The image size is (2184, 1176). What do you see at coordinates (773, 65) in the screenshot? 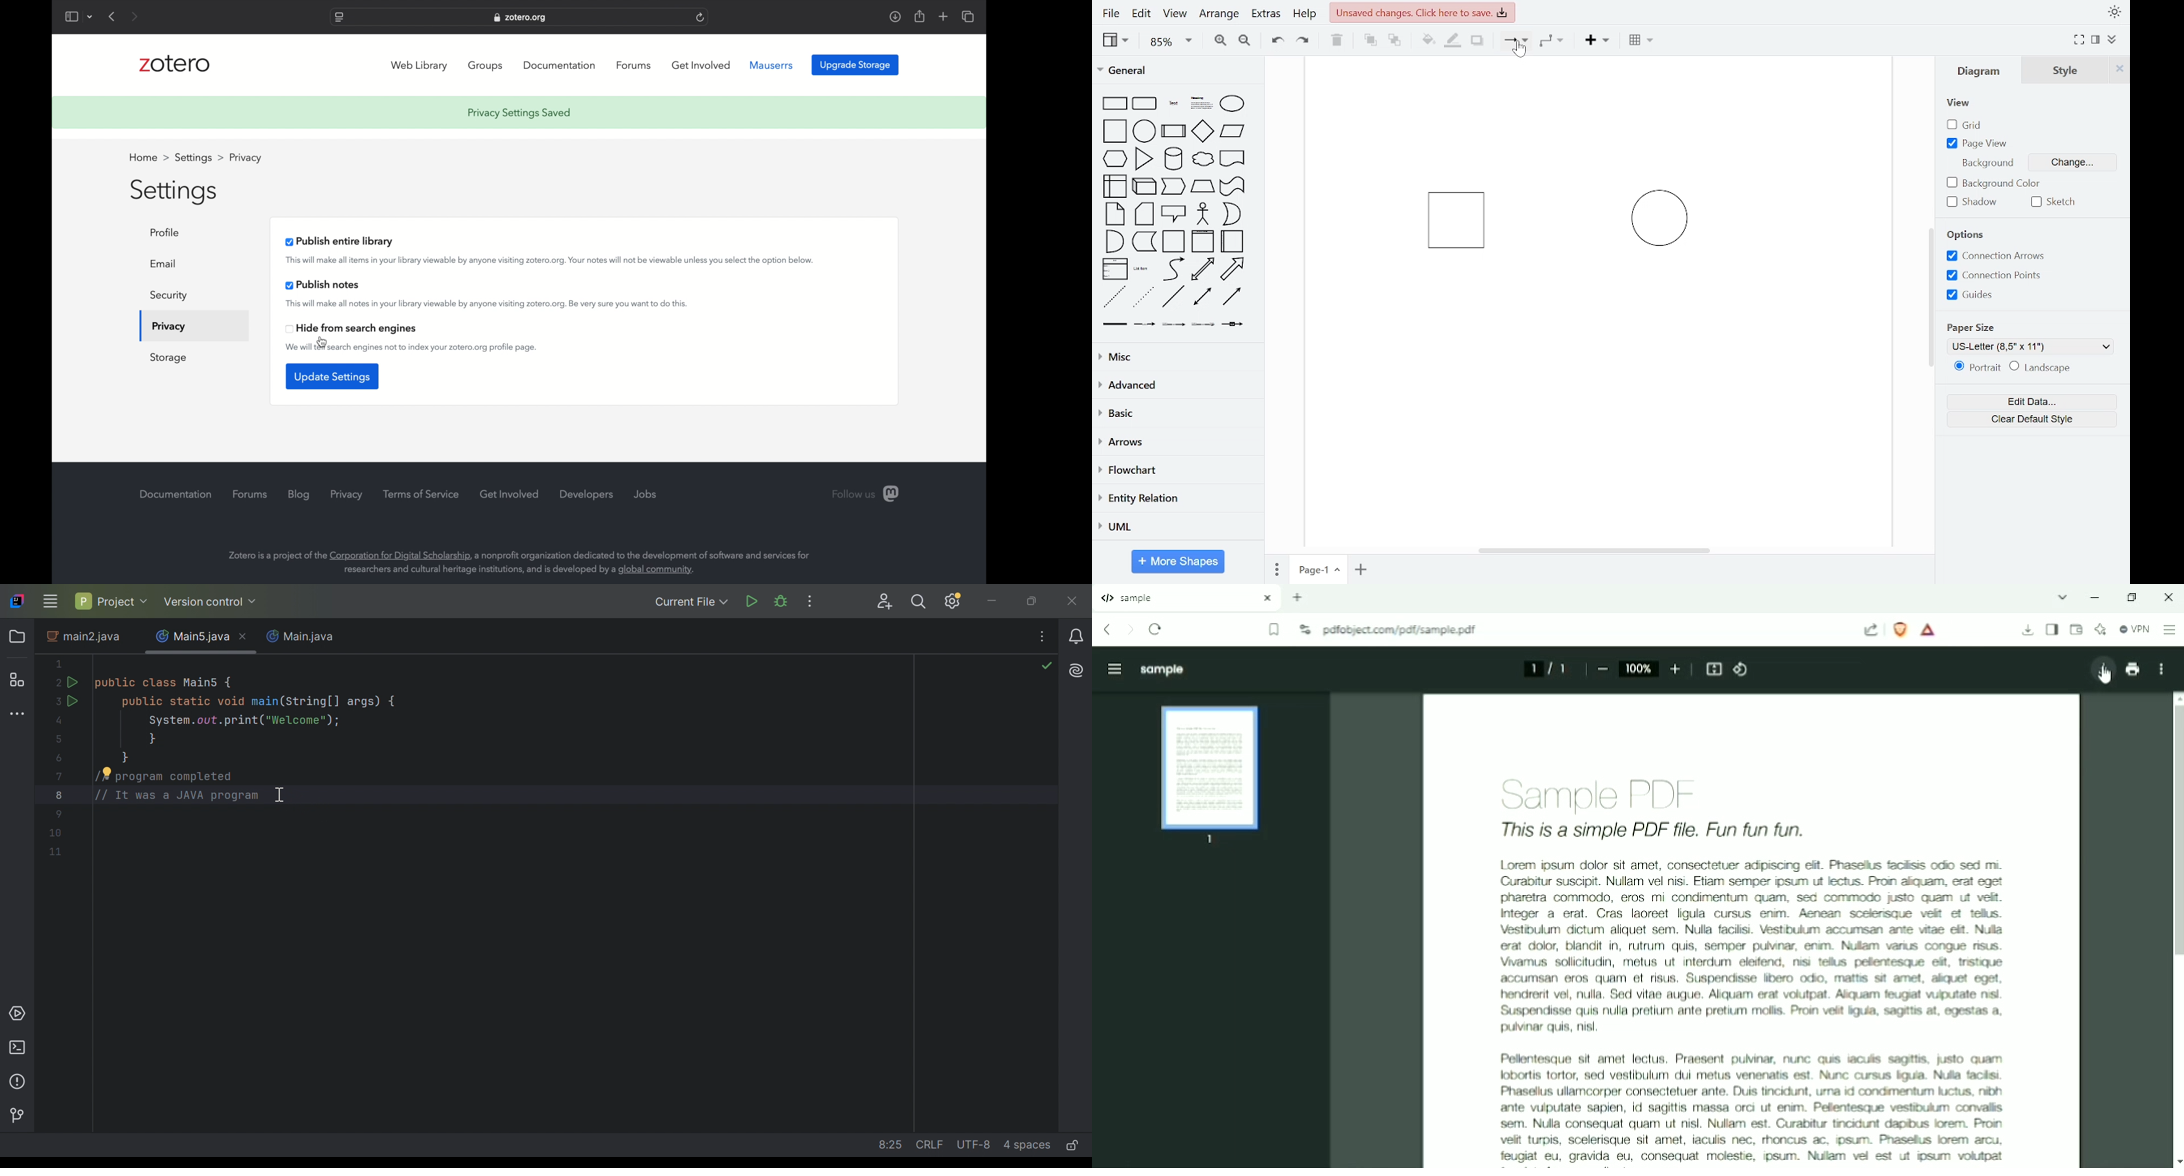
I see `mauserrs` at bounding box center [773, 65].